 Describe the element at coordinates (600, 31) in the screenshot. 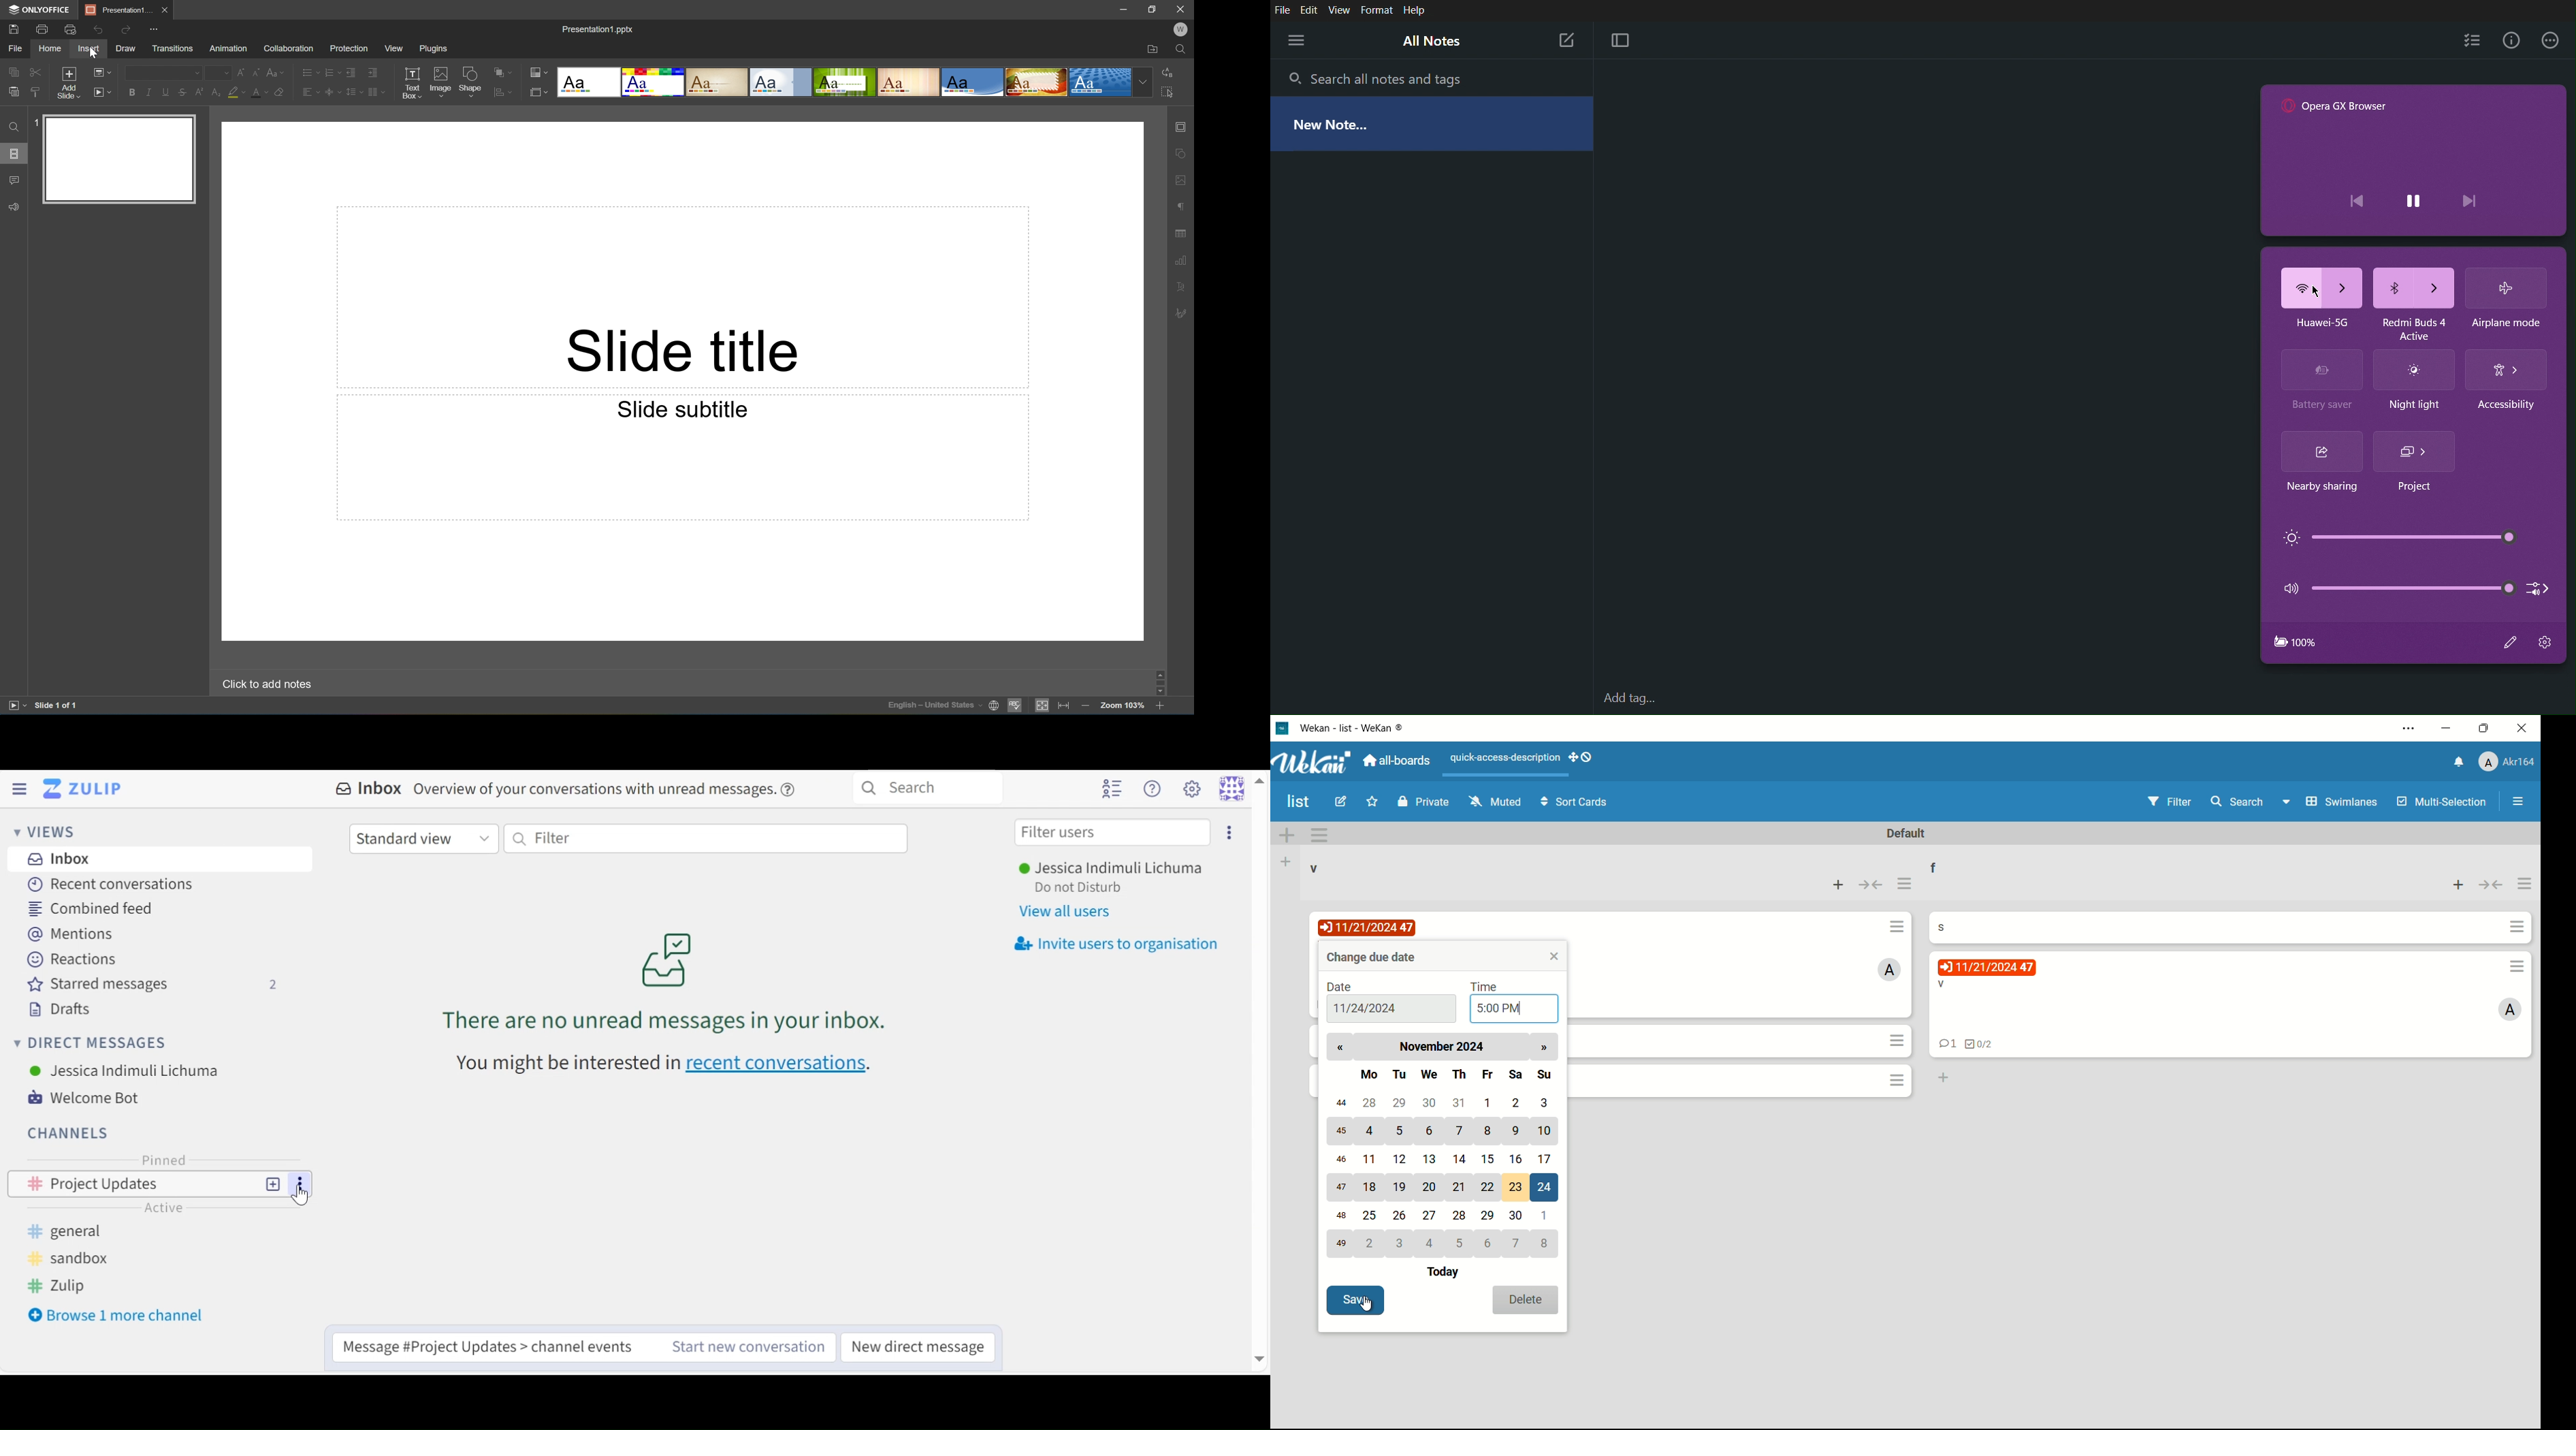

I see `Presentation1.pptx` at that location.